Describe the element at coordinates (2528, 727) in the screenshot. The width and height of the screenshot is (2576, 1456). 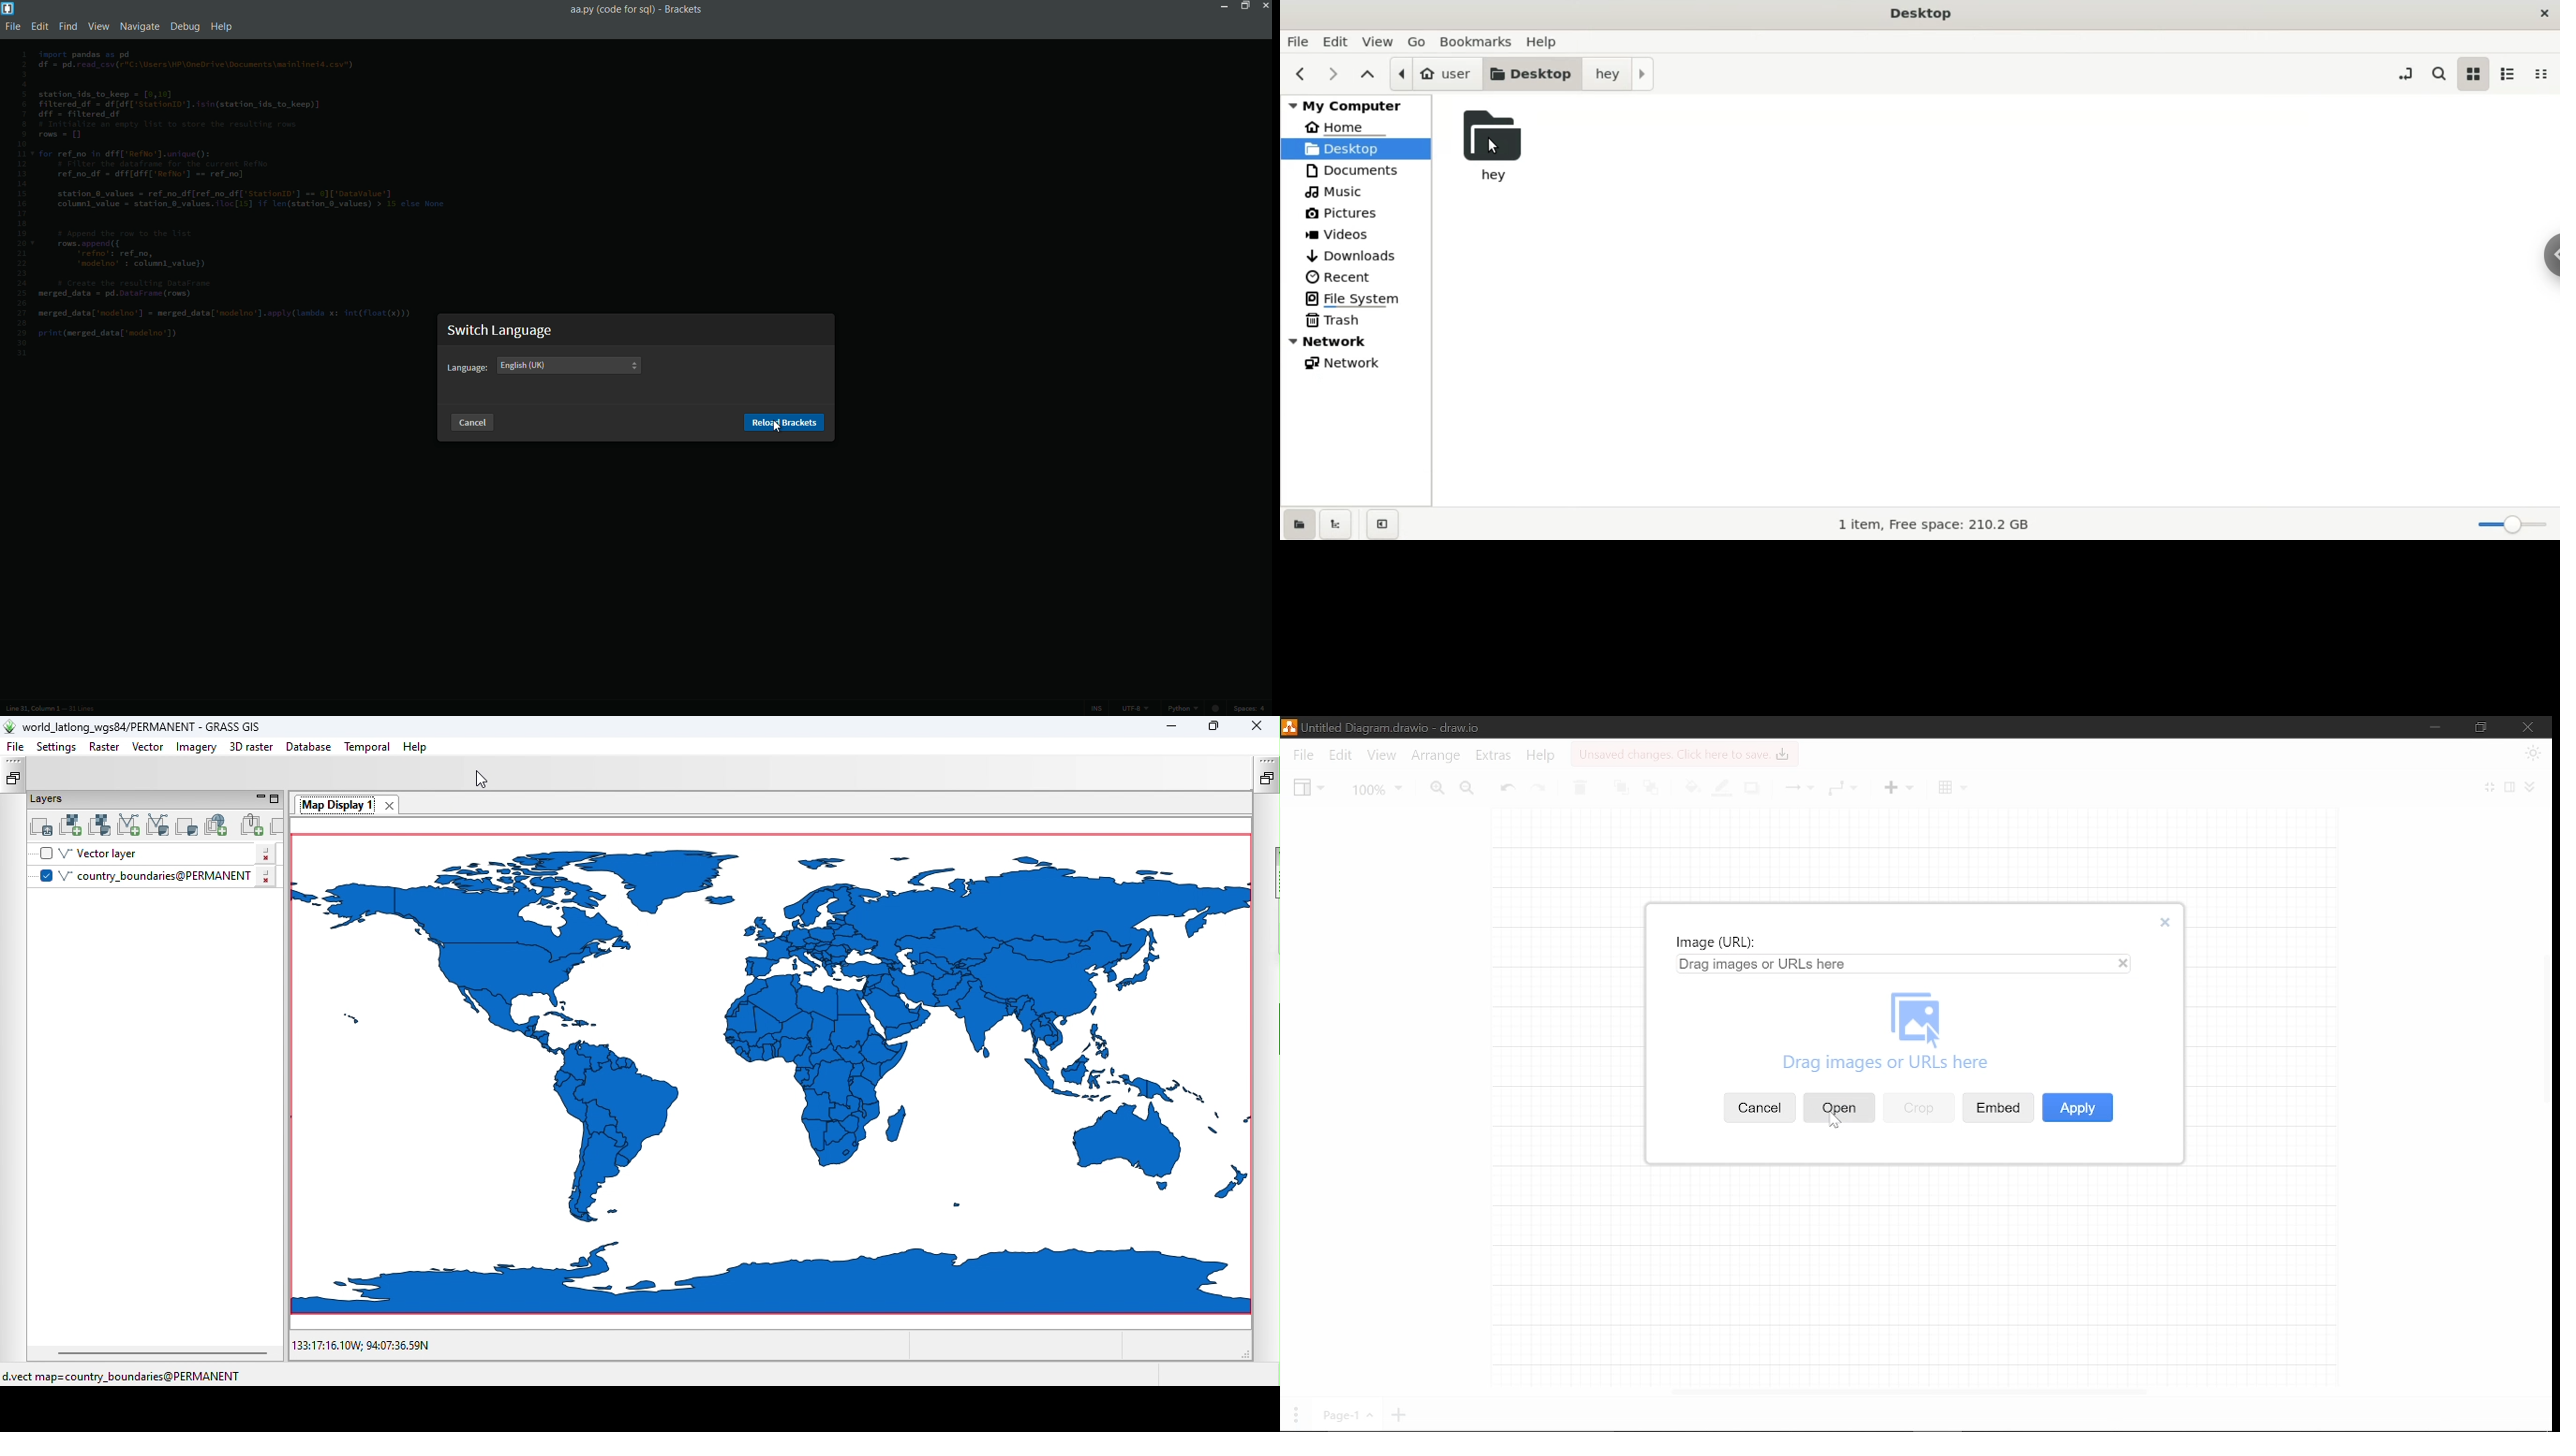
I see `Close` at that location.